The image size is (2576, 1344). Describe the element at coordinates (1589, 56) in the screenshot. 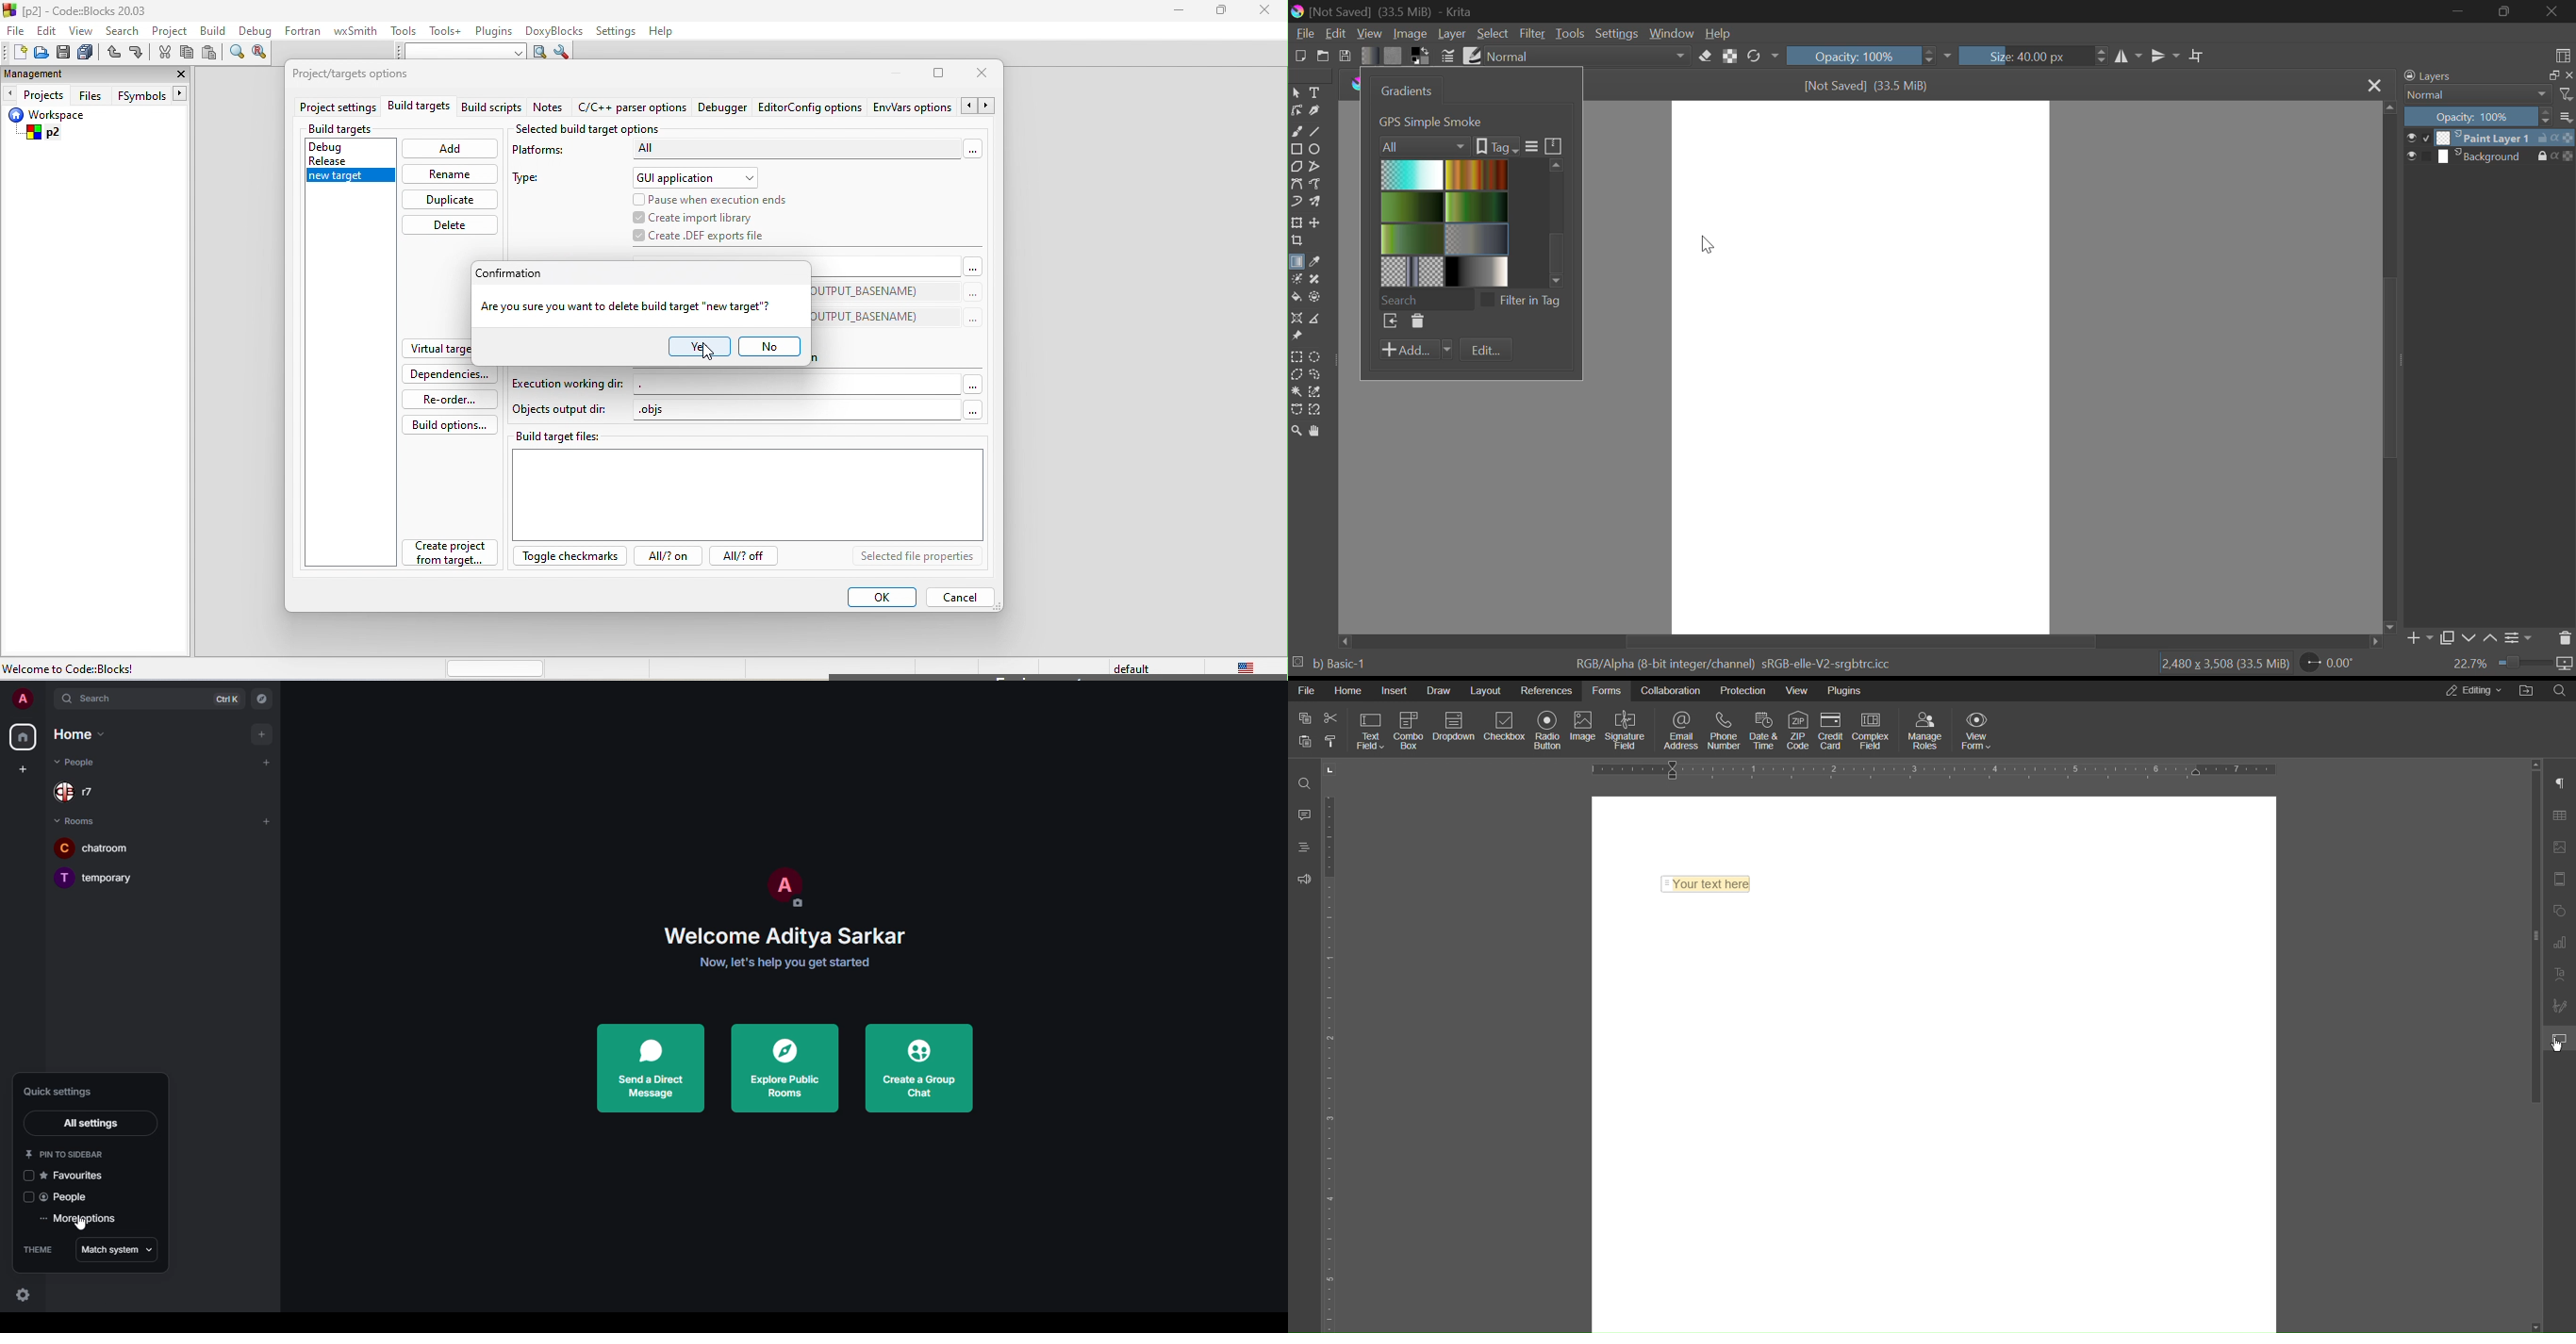

I see `Normal` at that location.